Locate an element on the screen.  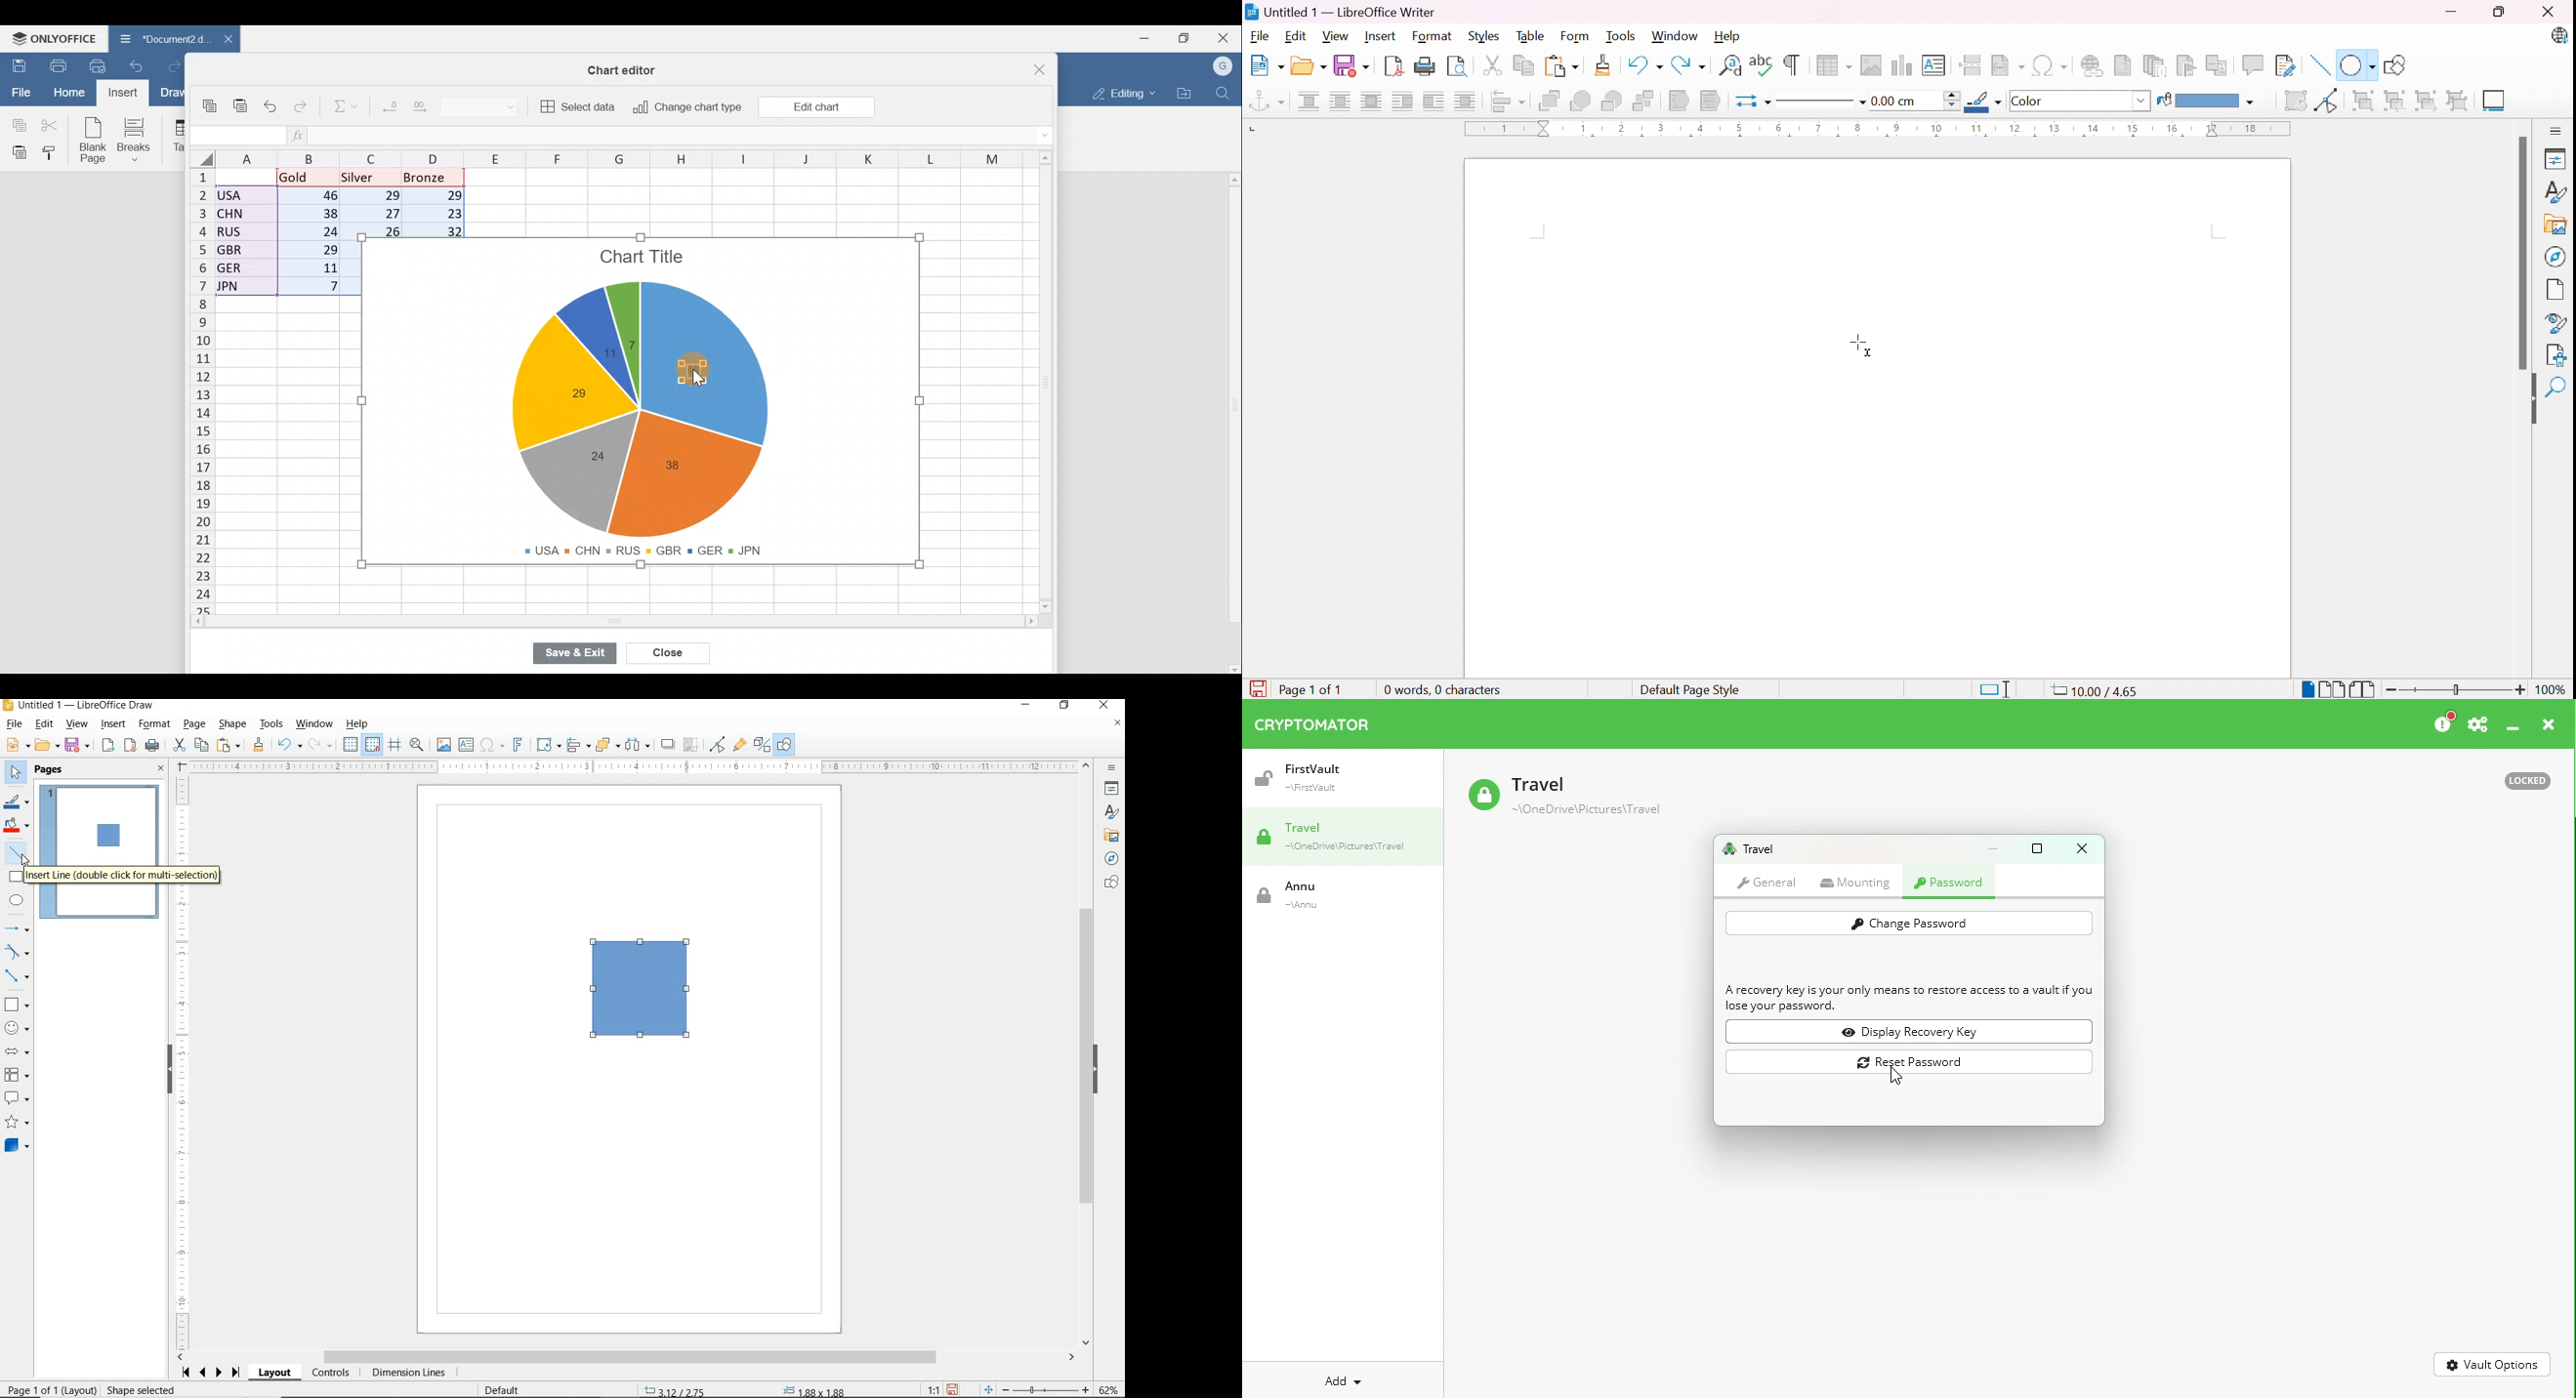
DISPLAY GRID is located at coordinates (352, 745).